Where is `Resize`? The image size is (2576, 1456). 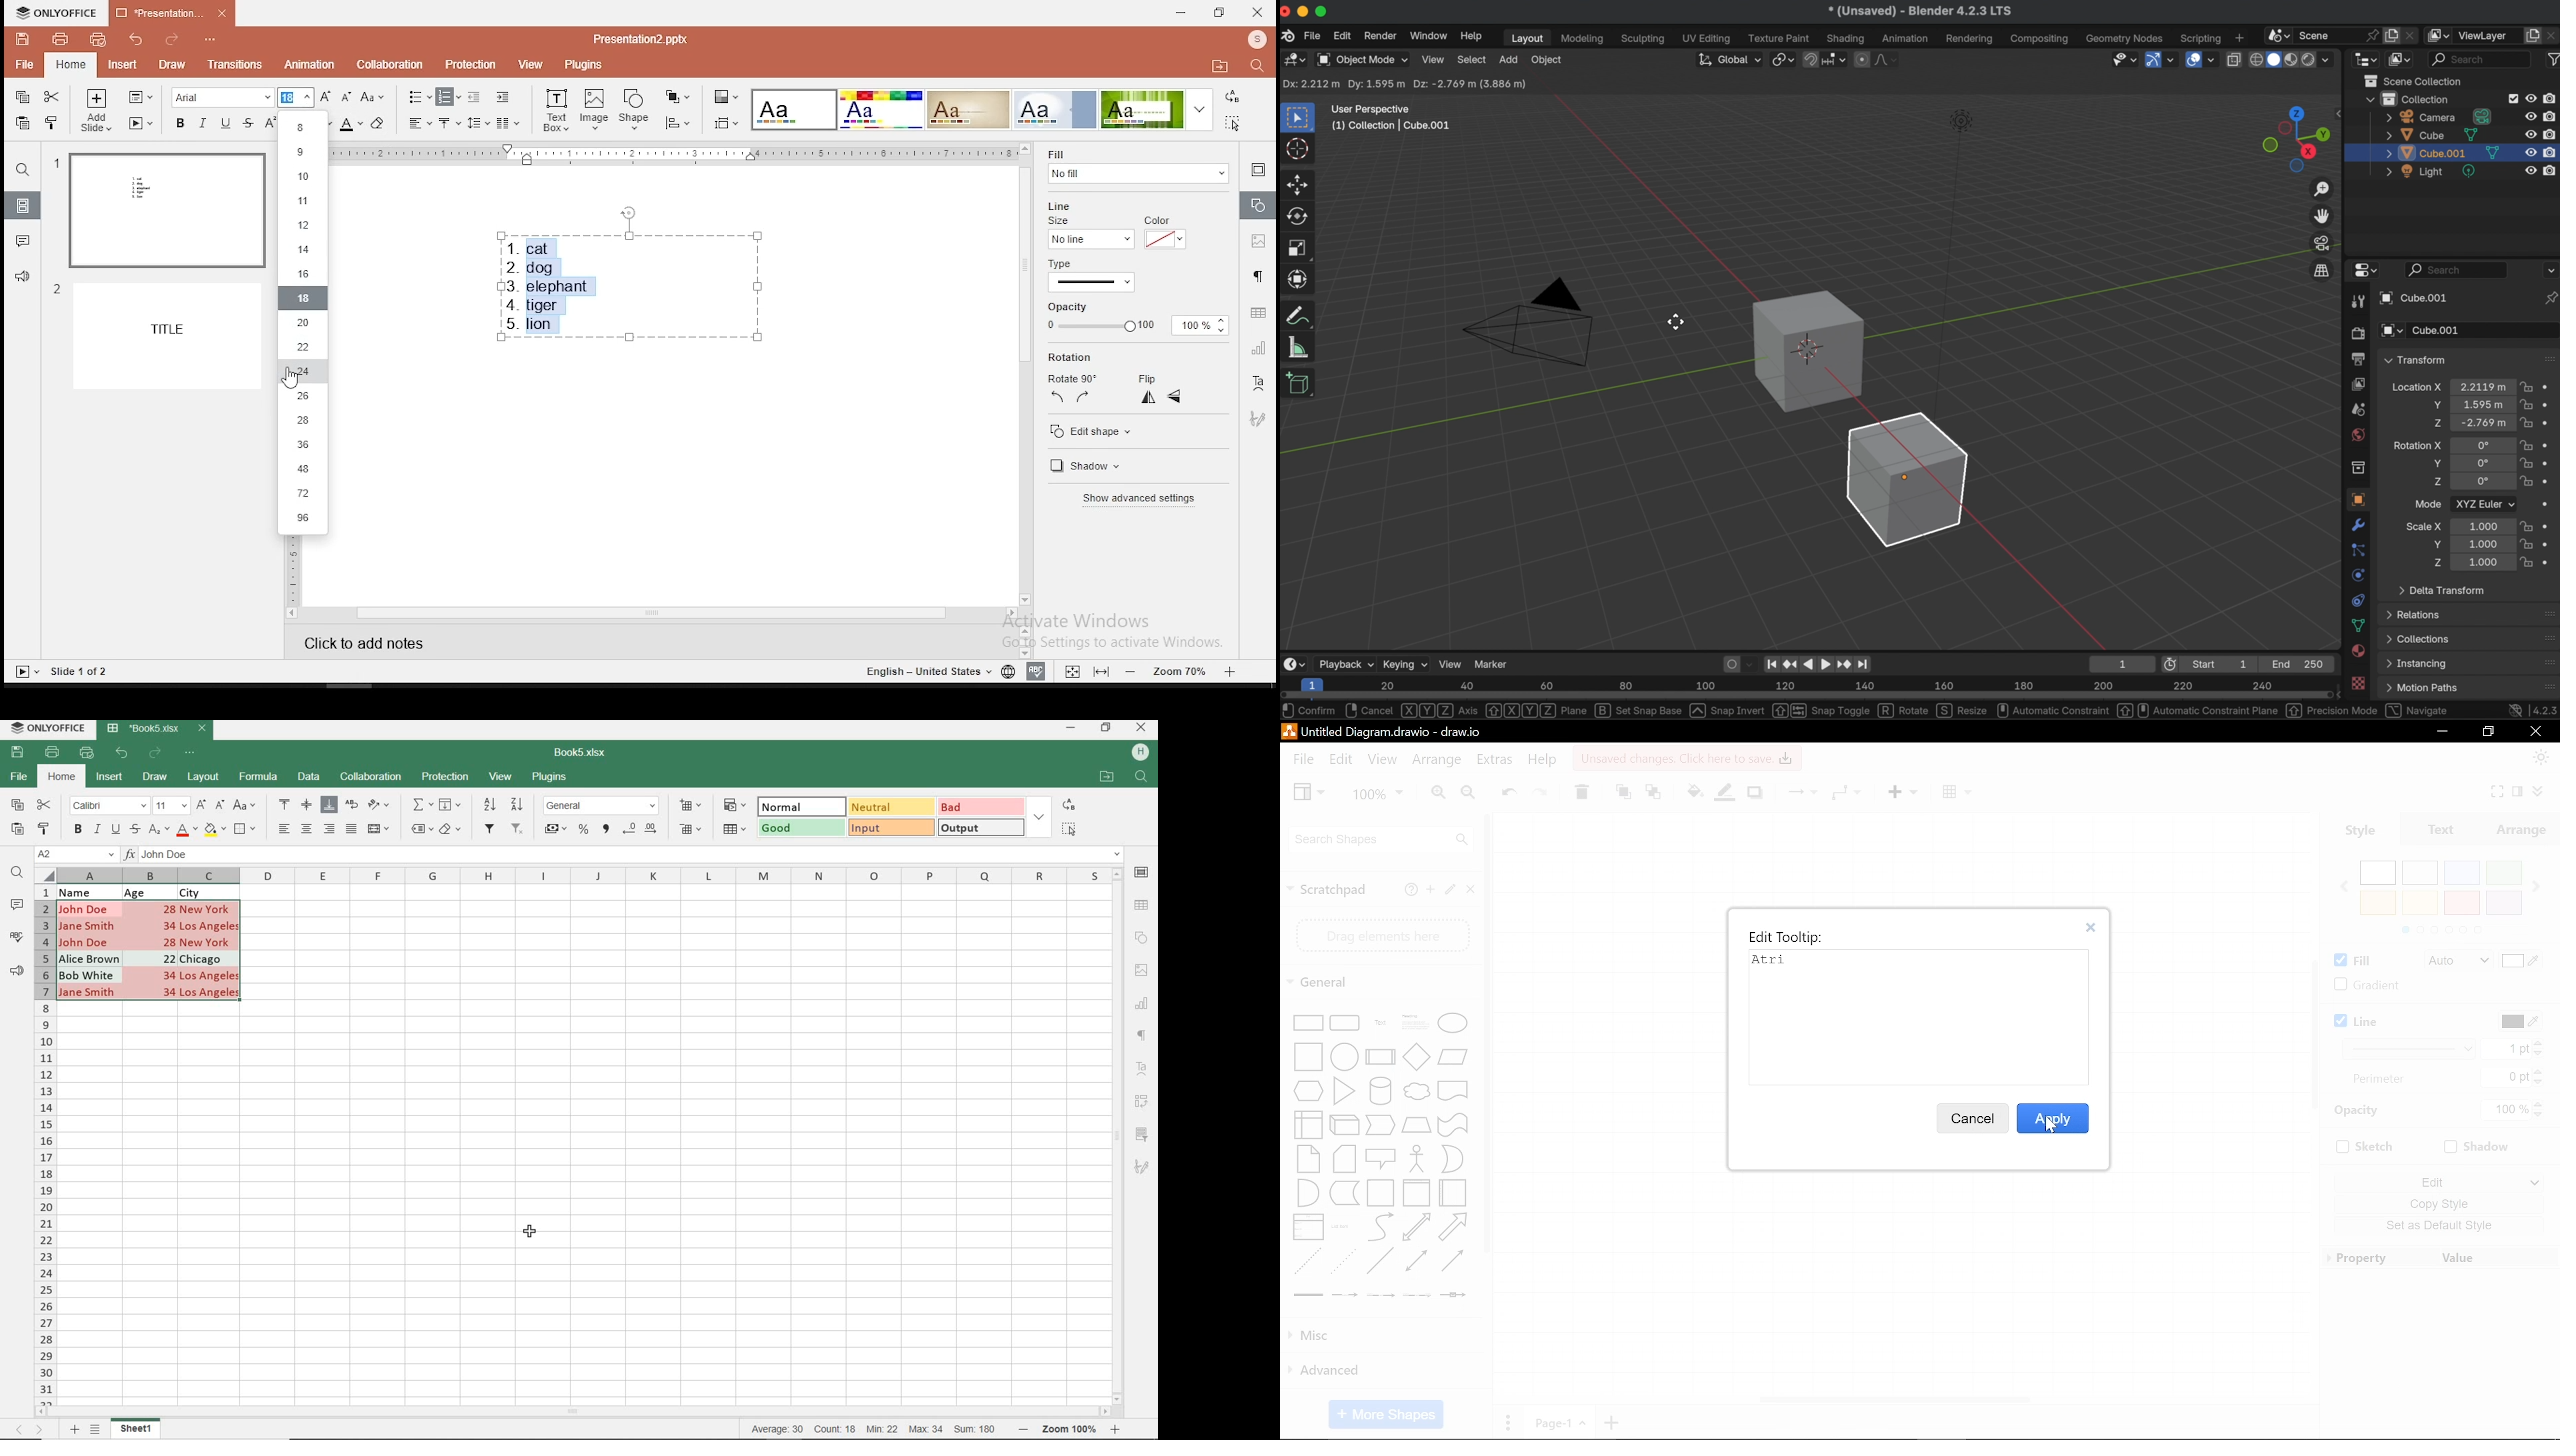
Resize is located at coordinates (1963, 710).